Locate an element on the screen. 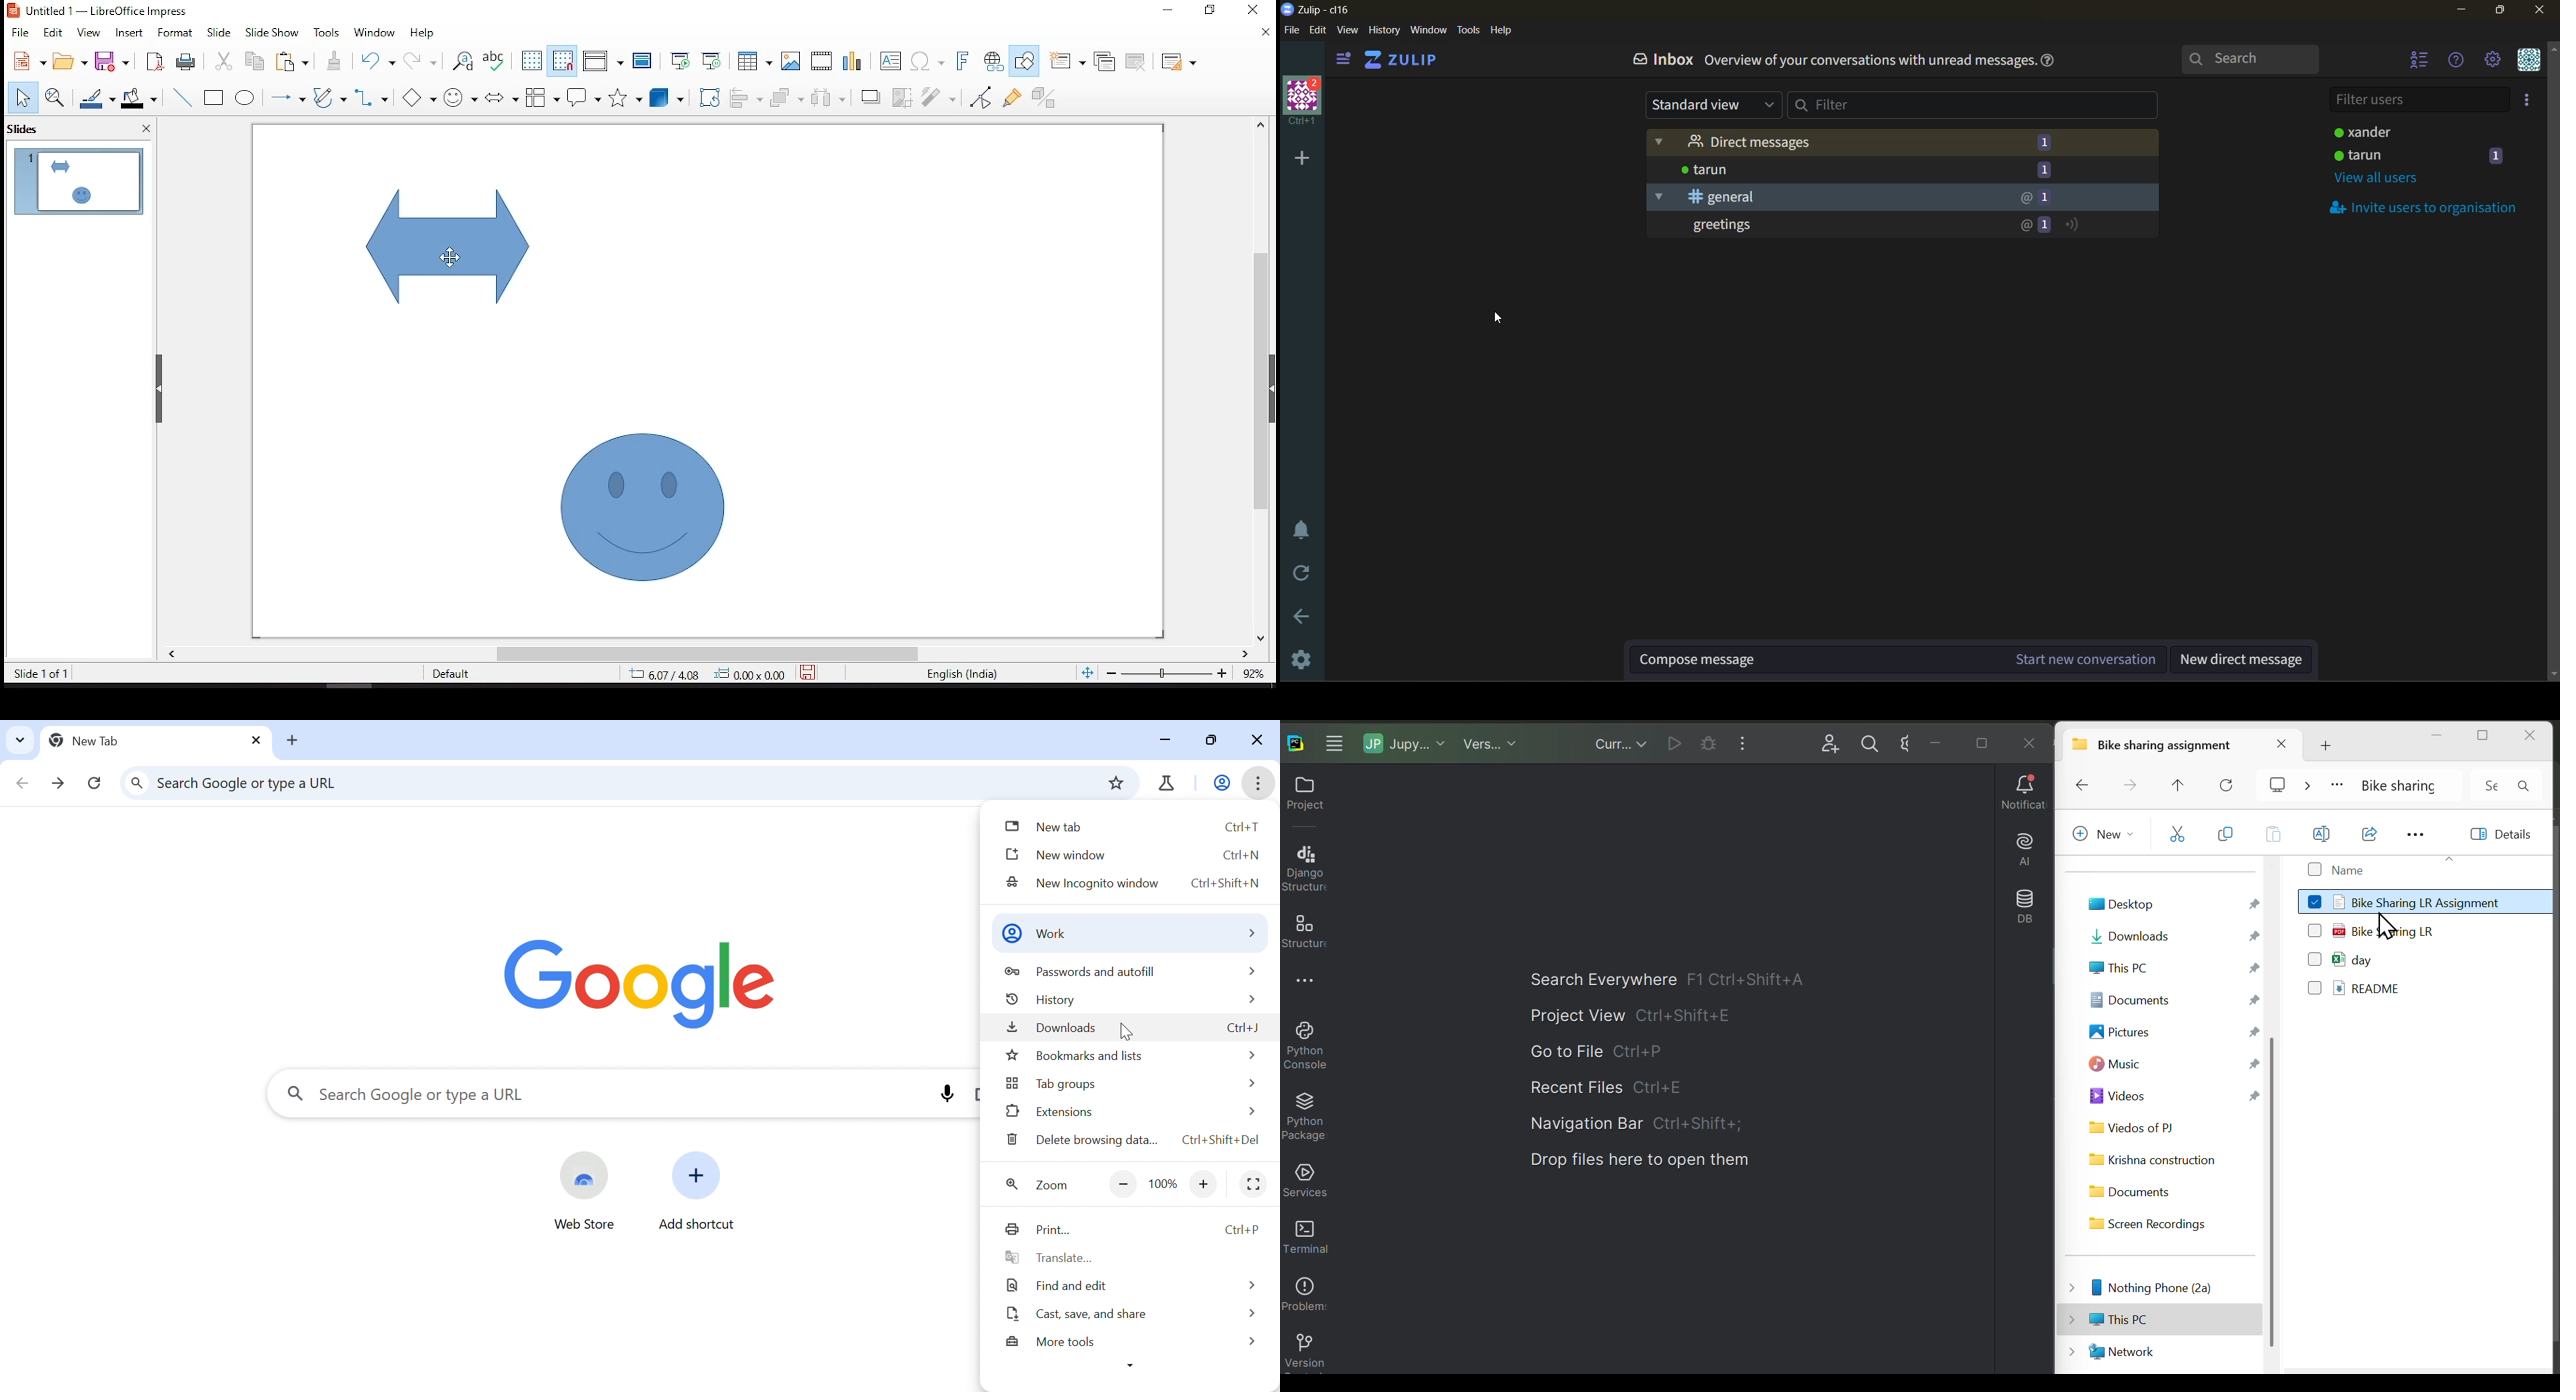 The width and height of the screenshot is (2576, 1400). slide 1 is located at coordinates (79, 181).